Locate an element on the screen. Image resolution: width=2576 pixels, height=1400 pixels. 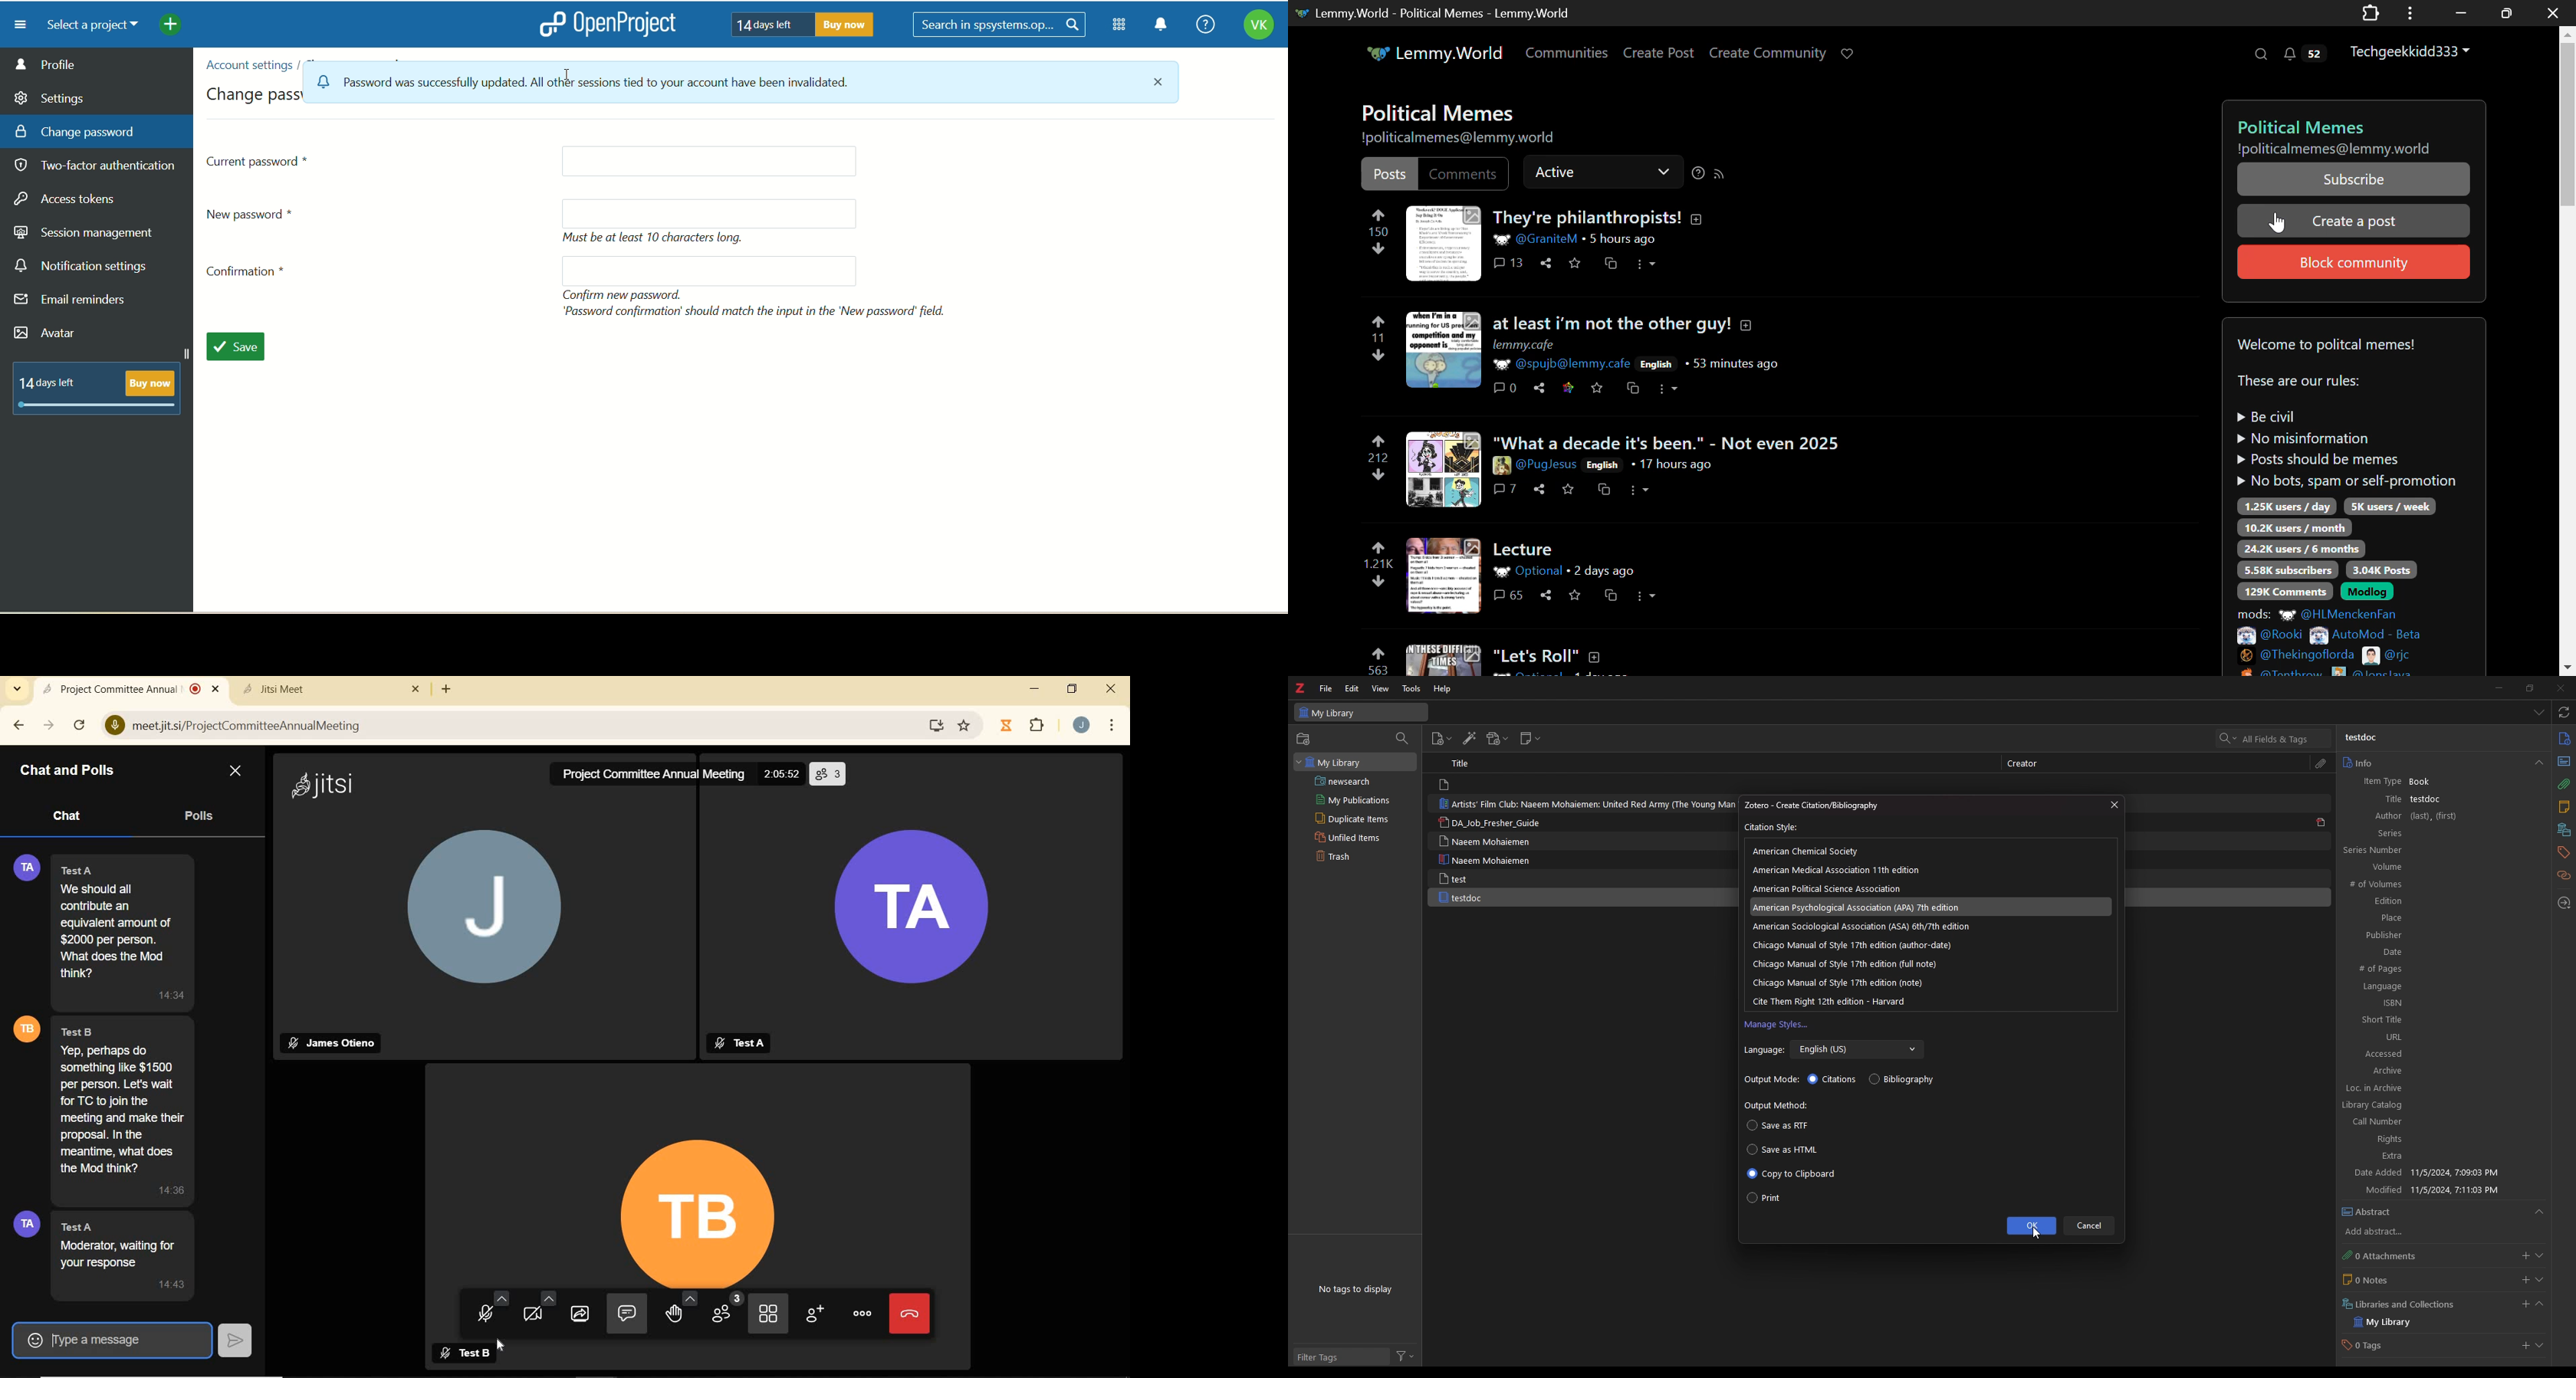
filter is located at coordinates (1405, 1357).